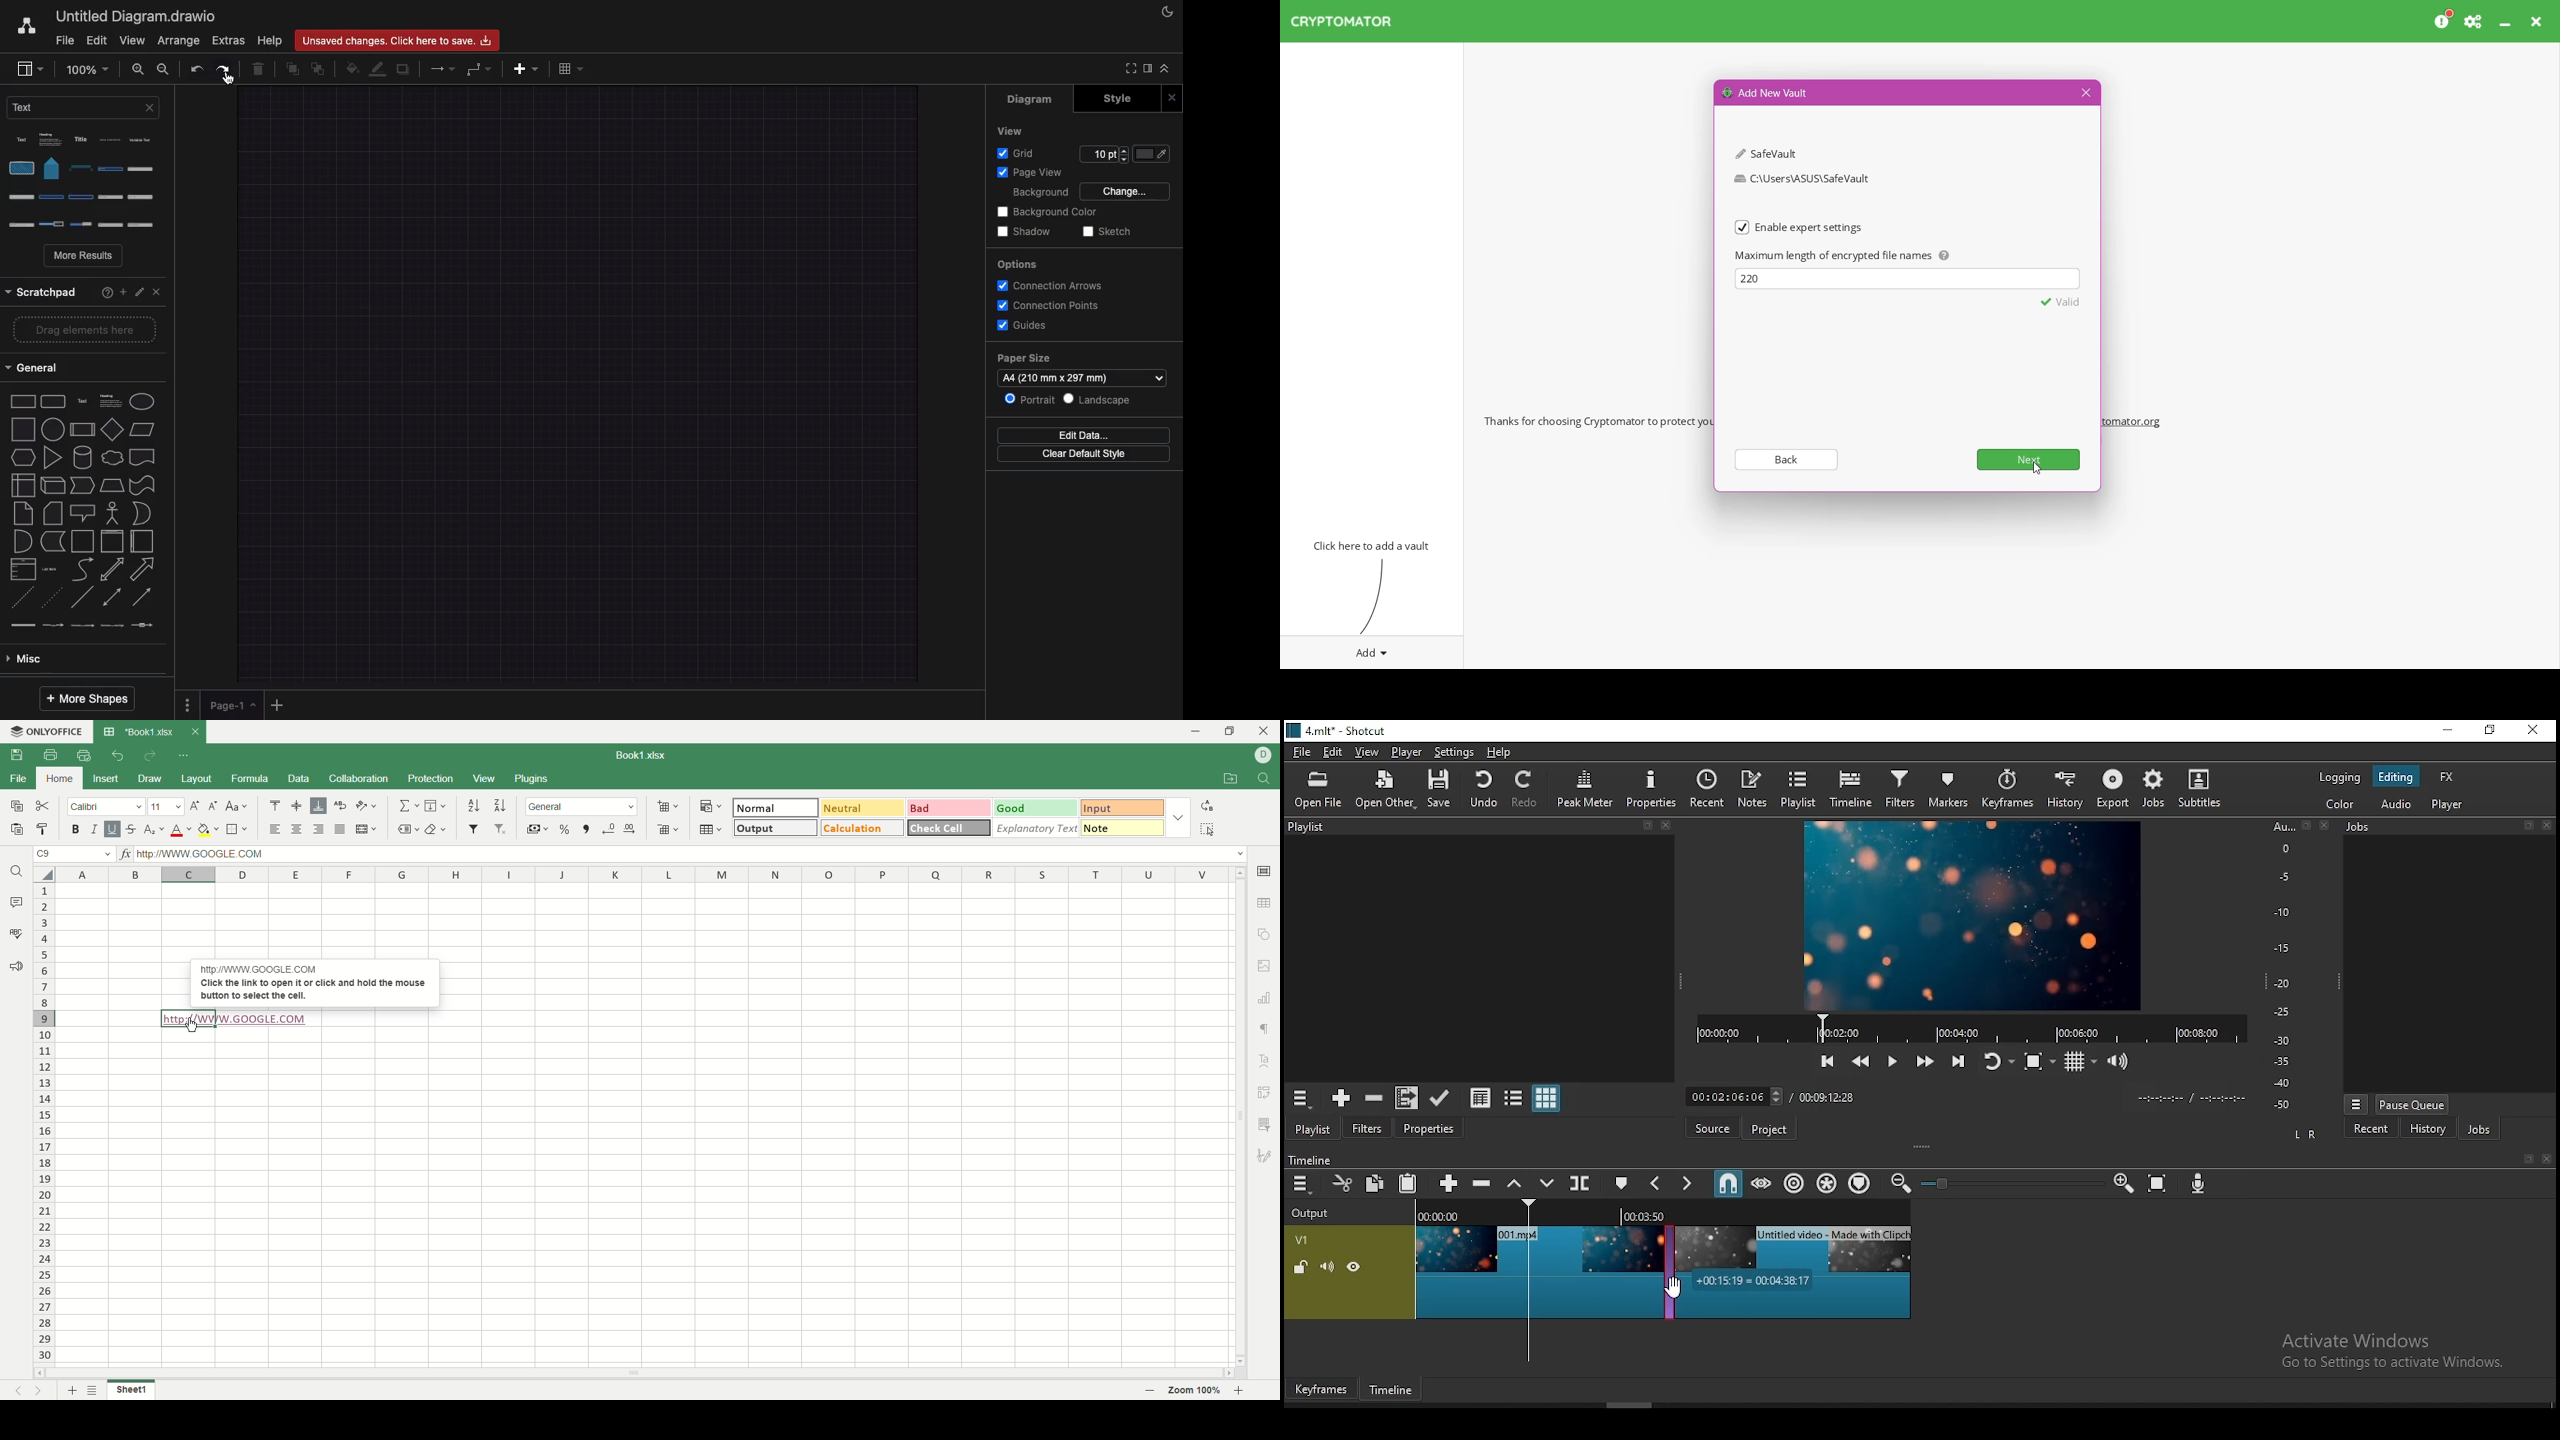 Image resolution: width=2576 pixels, height=1456 pixels. I want to click on next marker, so click(1689, 1184).